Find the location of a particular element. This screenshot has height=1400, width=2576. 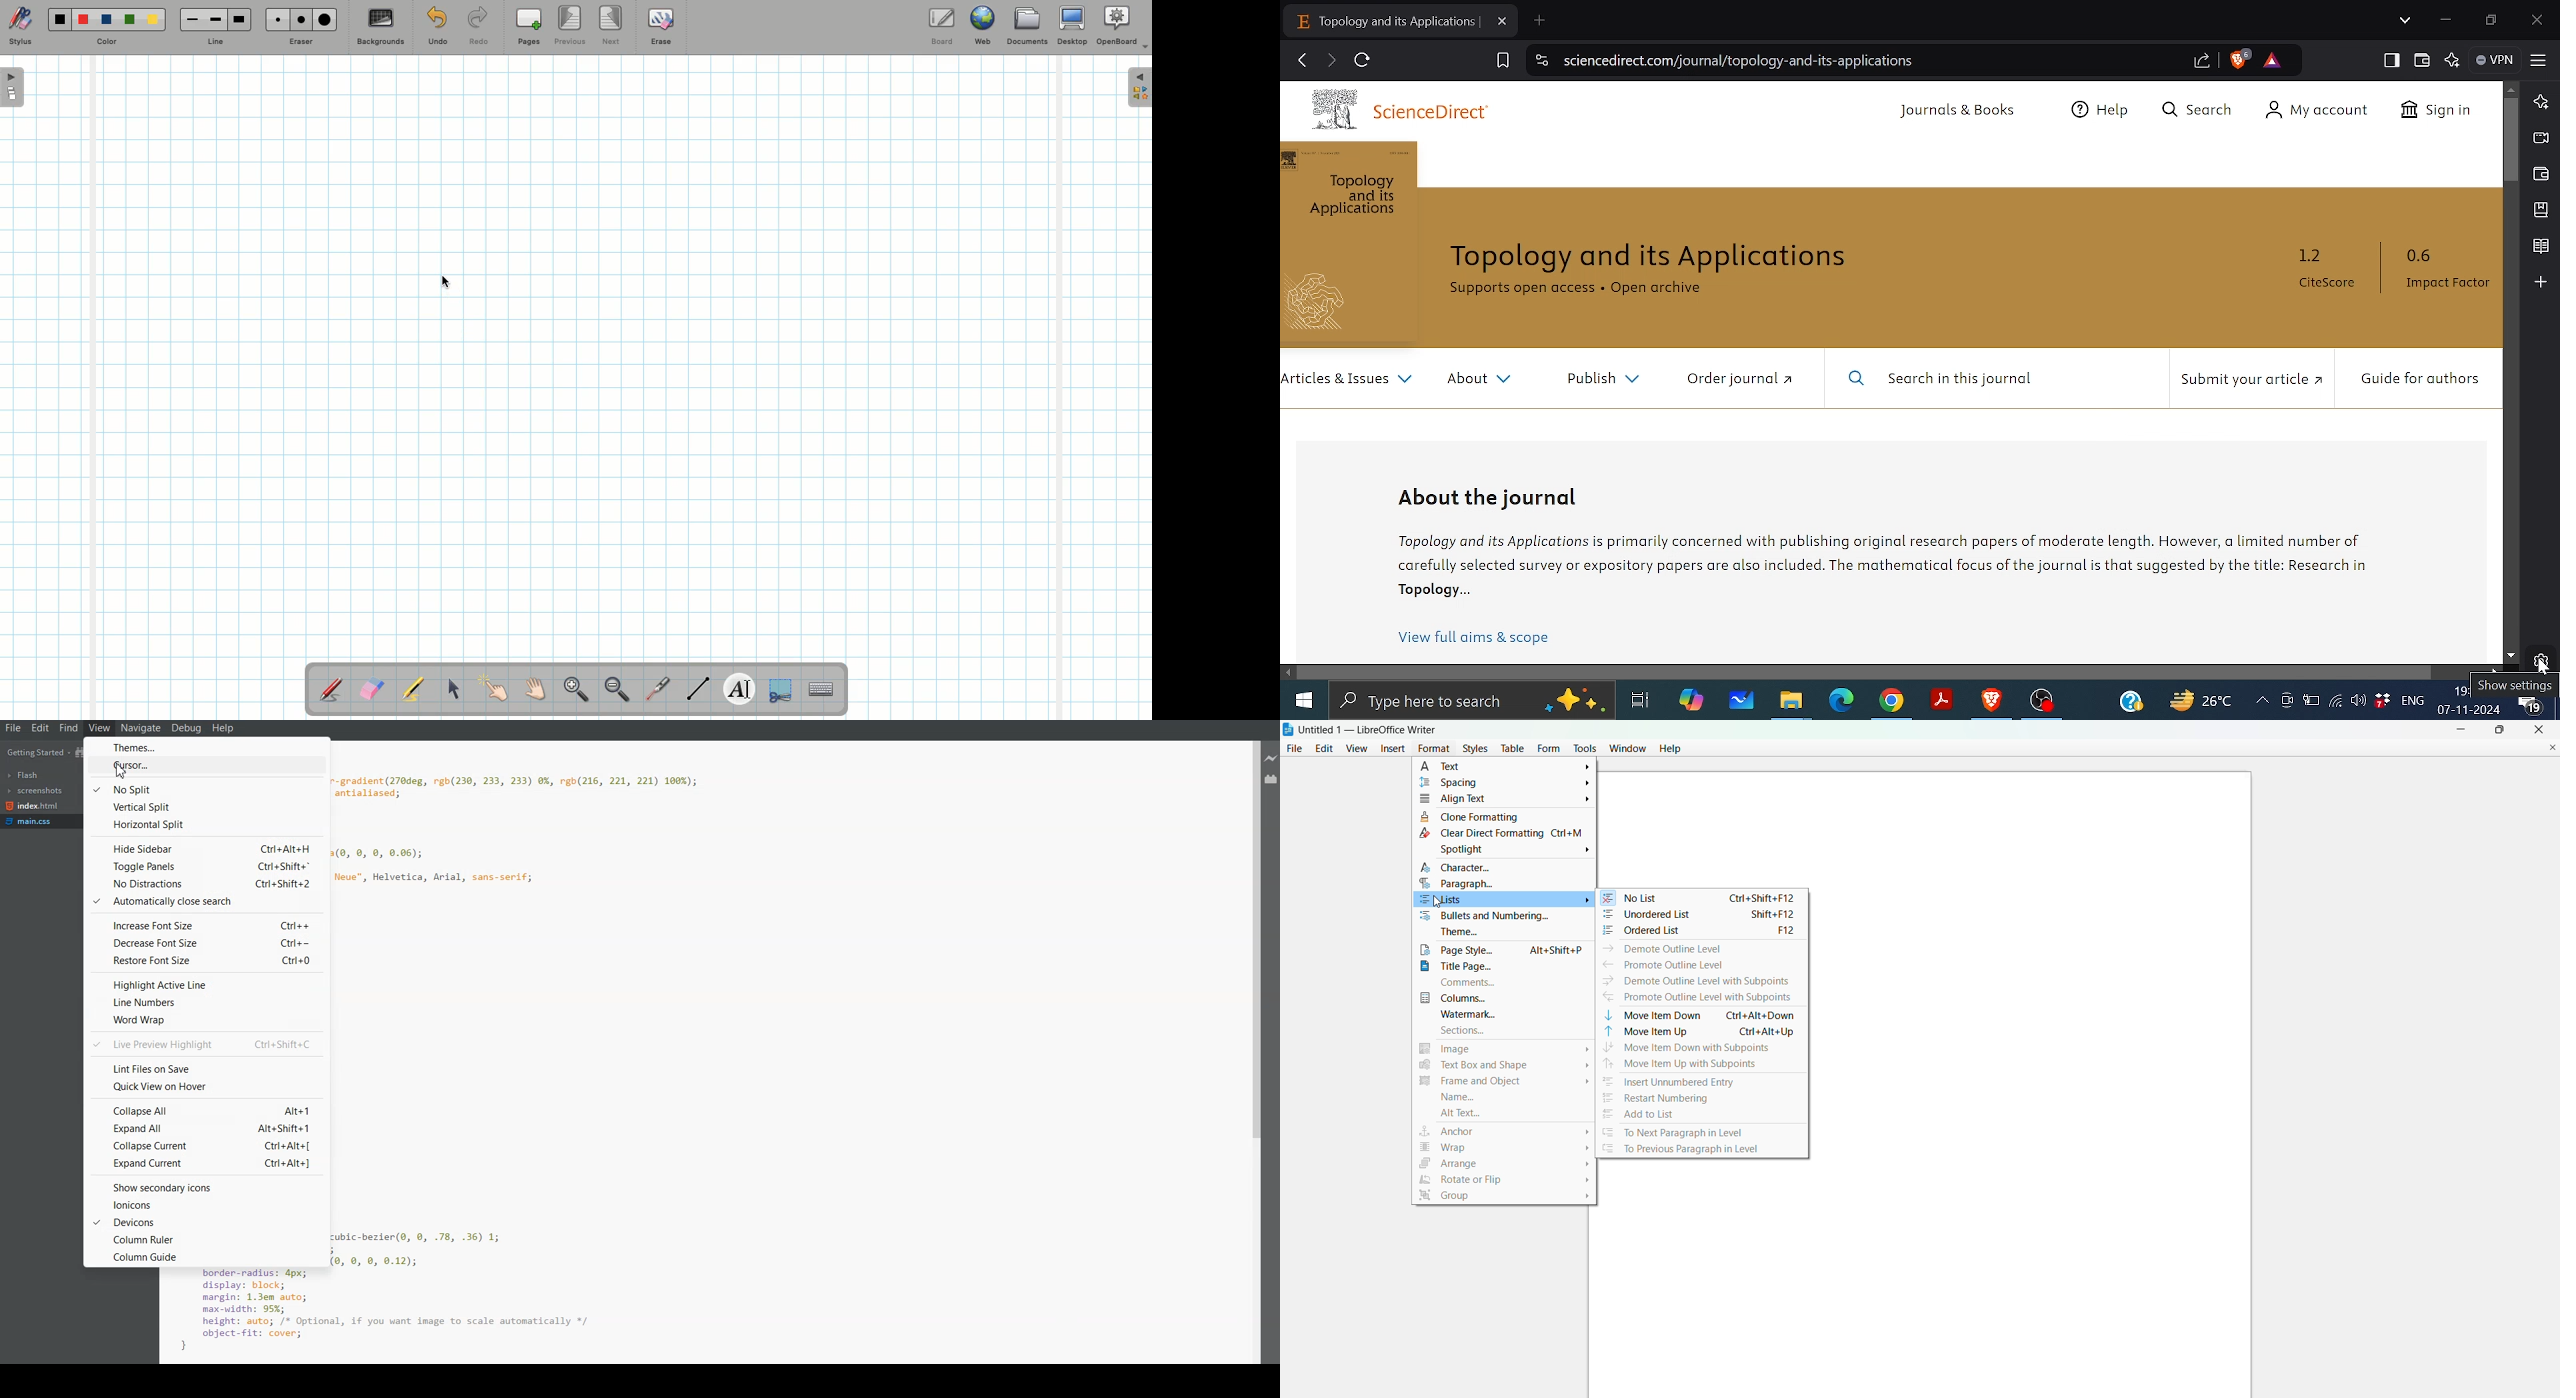

window is located at coordinates (1627, 748).